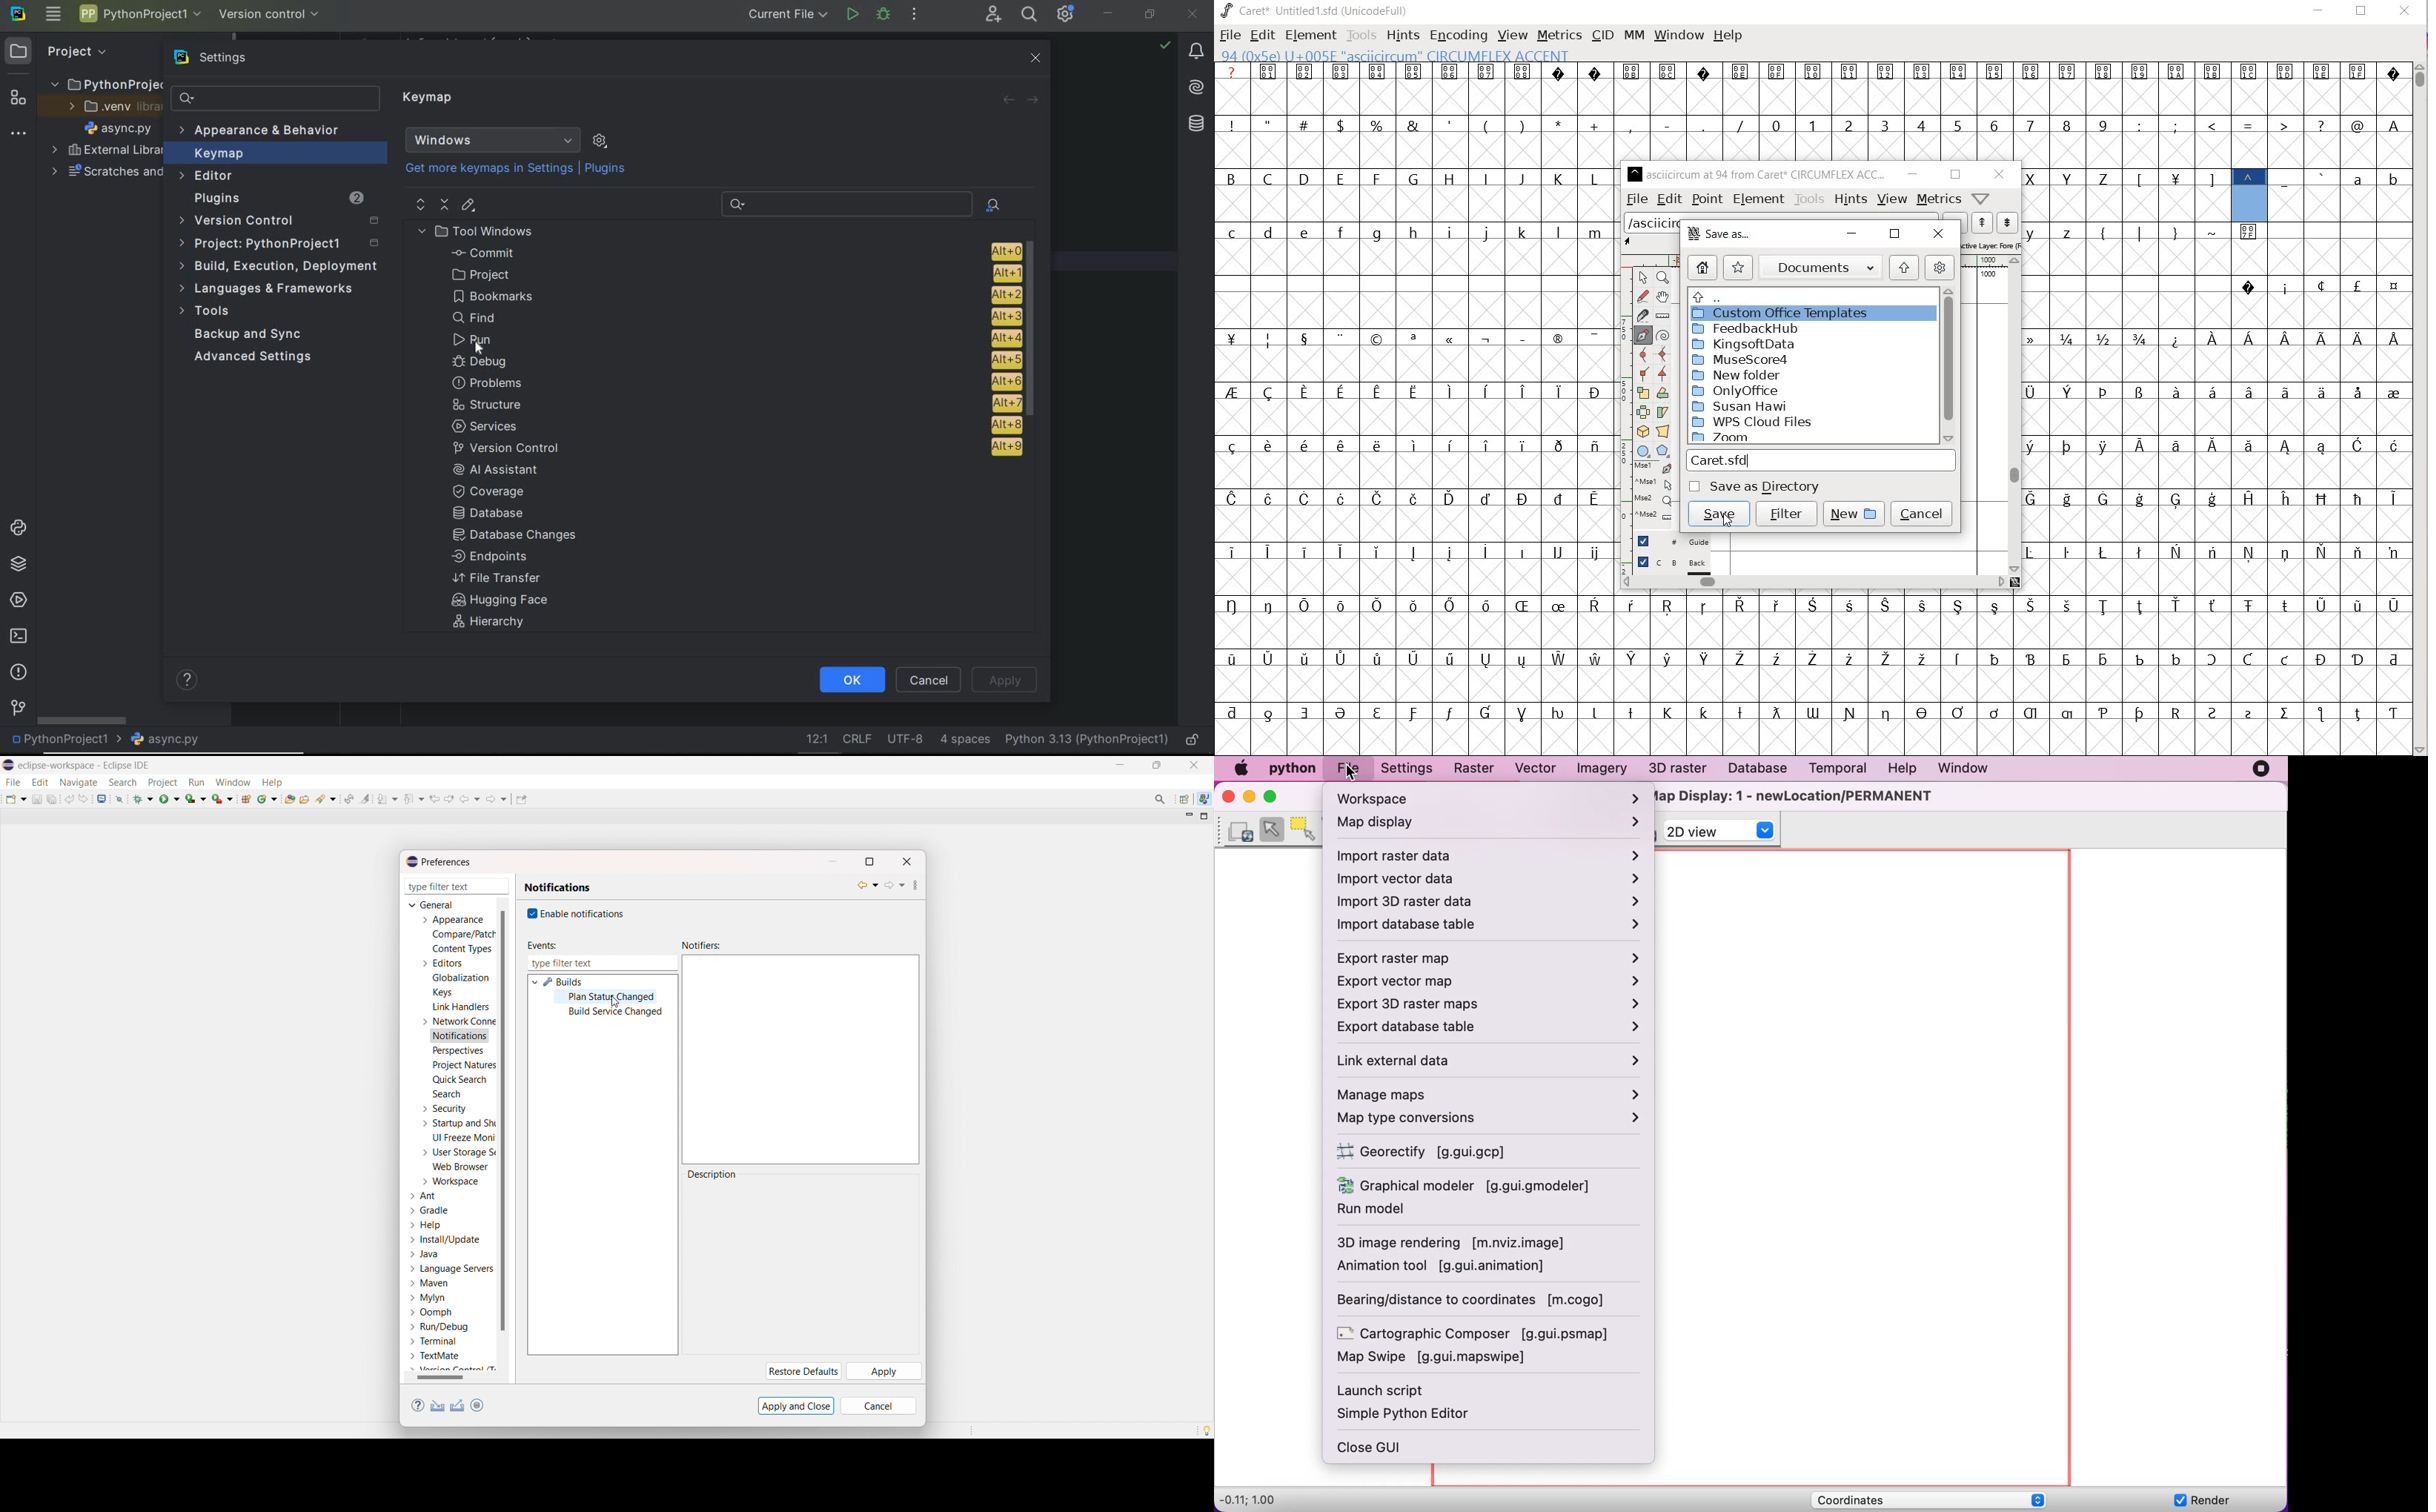 Image resolution: width=2436 pixels, height=1512 pixels. What do you see at coordinates (1700, 268) in the screenshot?
I see `home` at bounding box center [1700, 268].